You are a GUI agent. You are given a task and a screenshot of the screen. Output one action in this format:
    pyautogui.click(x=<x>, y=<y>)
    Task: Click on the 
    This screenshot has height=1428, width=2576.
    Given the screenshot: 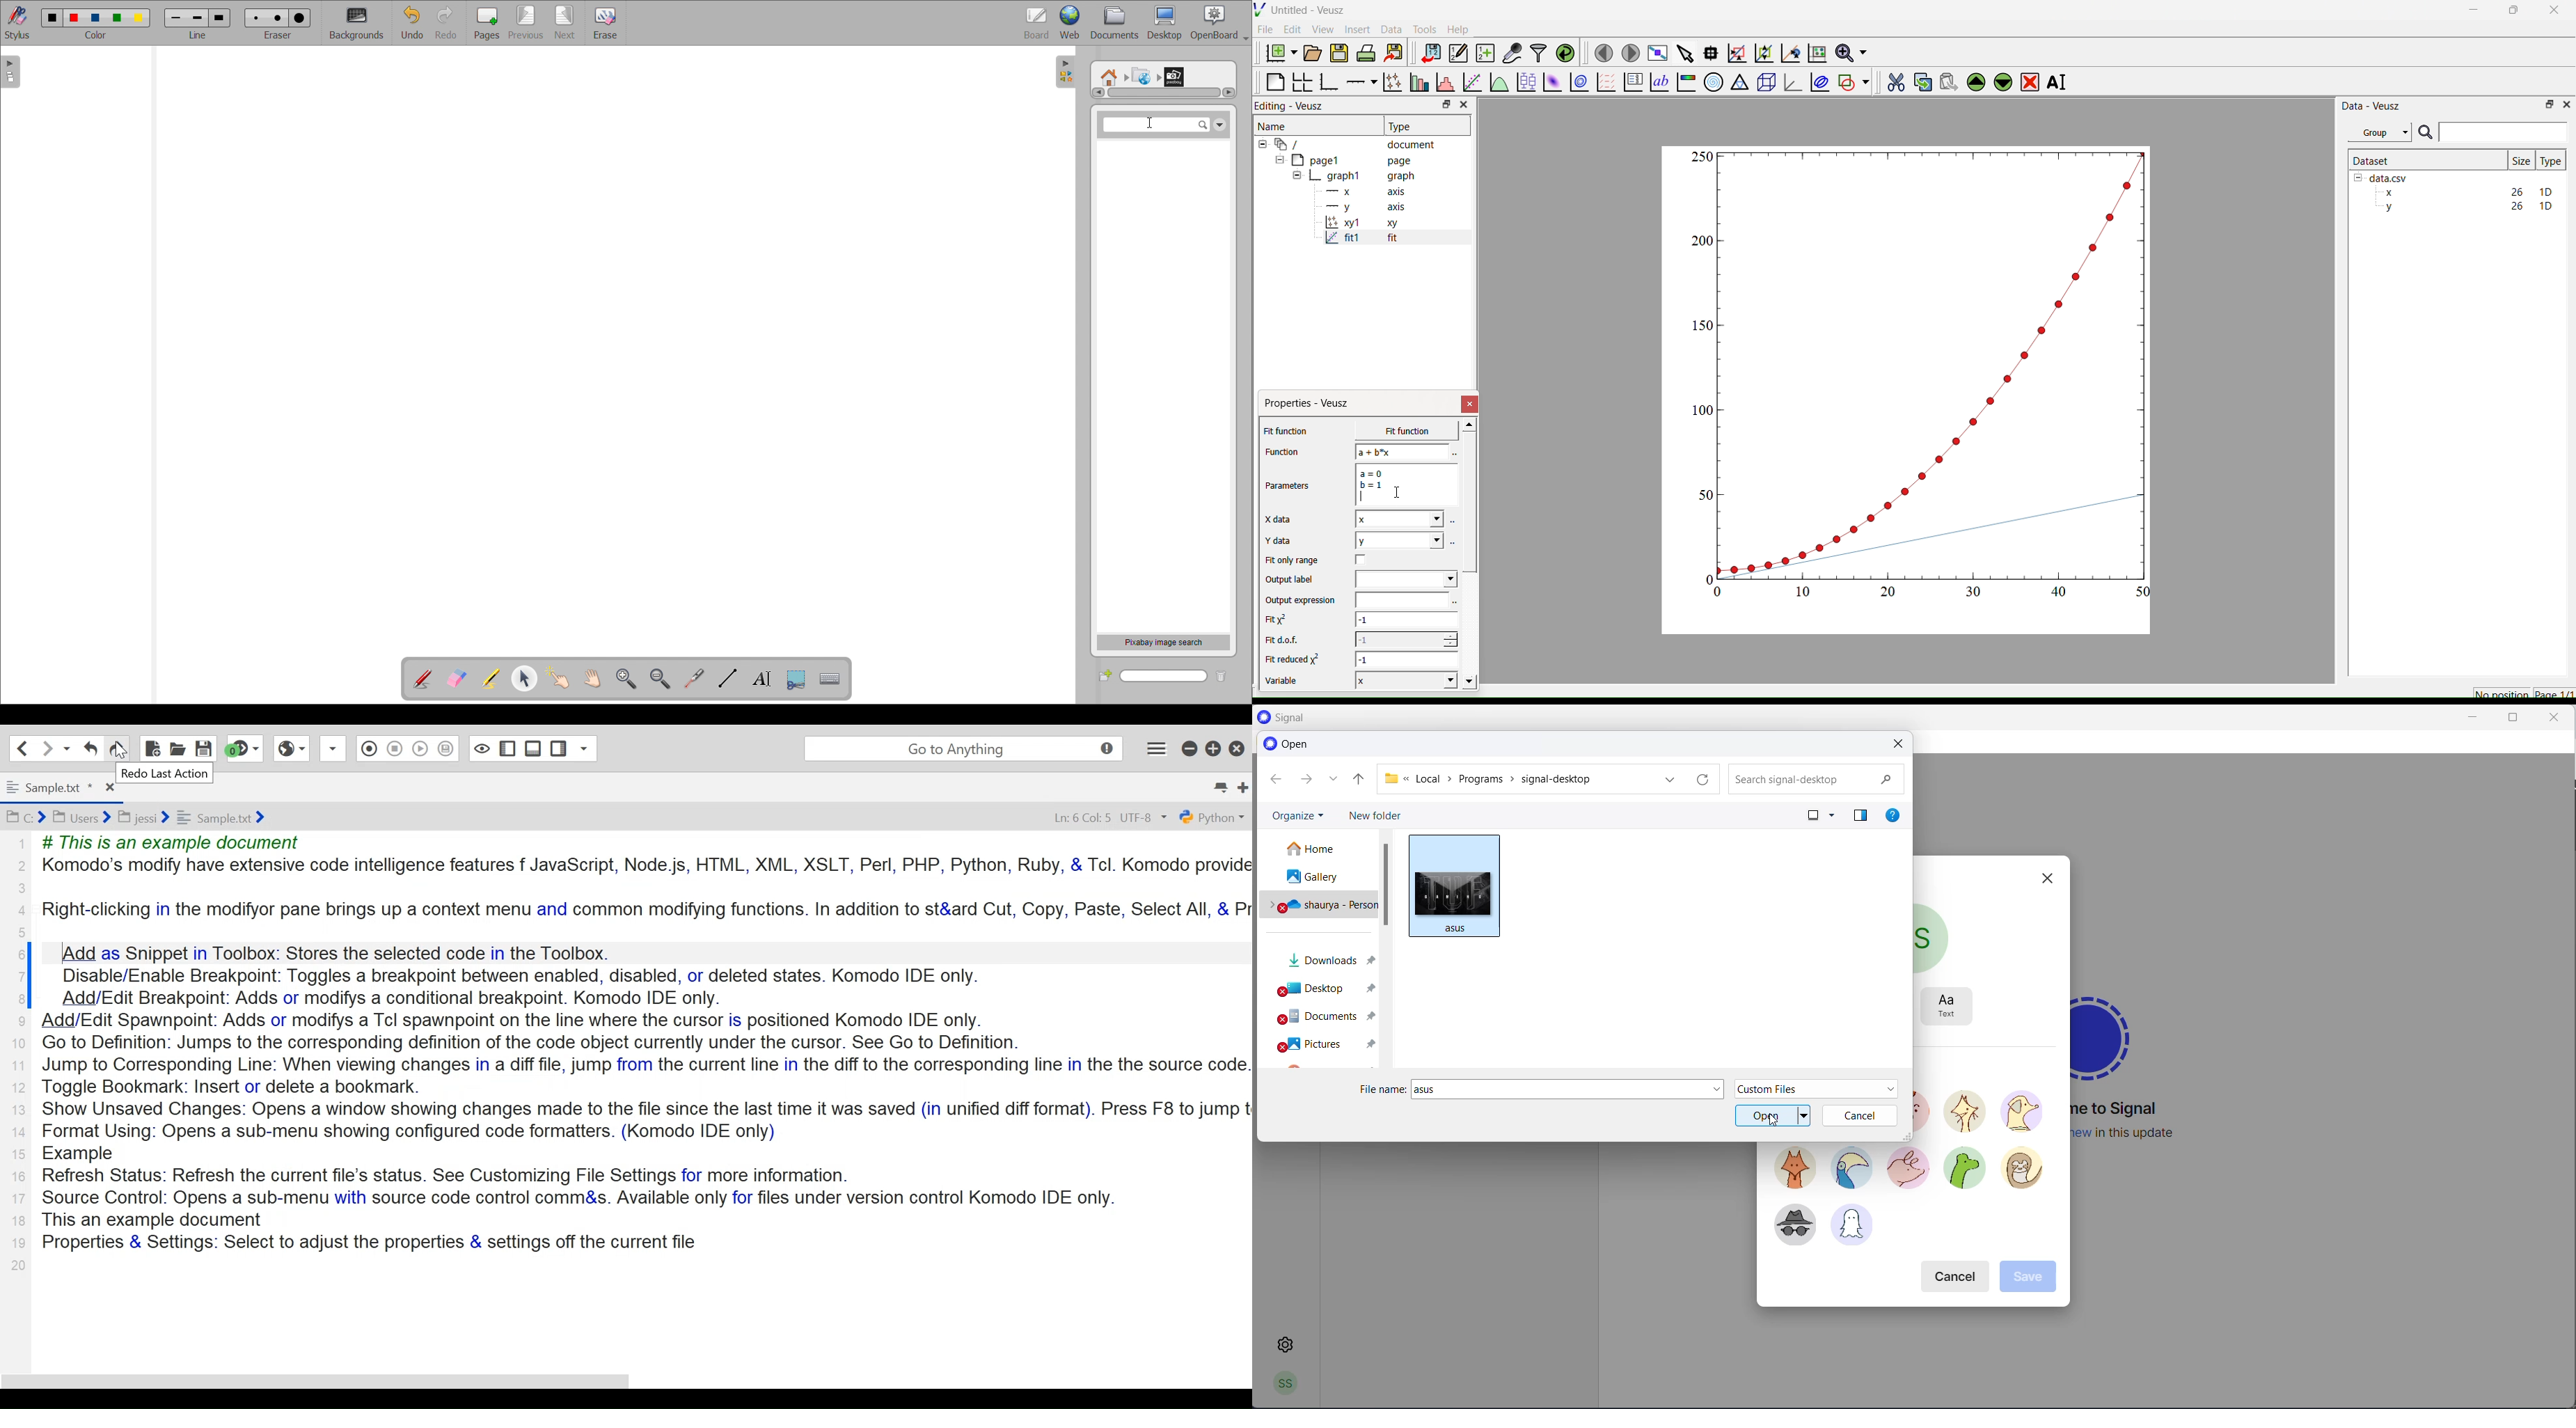 What is the action you would take?
    pyautogui.click(x=796, y=680)
    